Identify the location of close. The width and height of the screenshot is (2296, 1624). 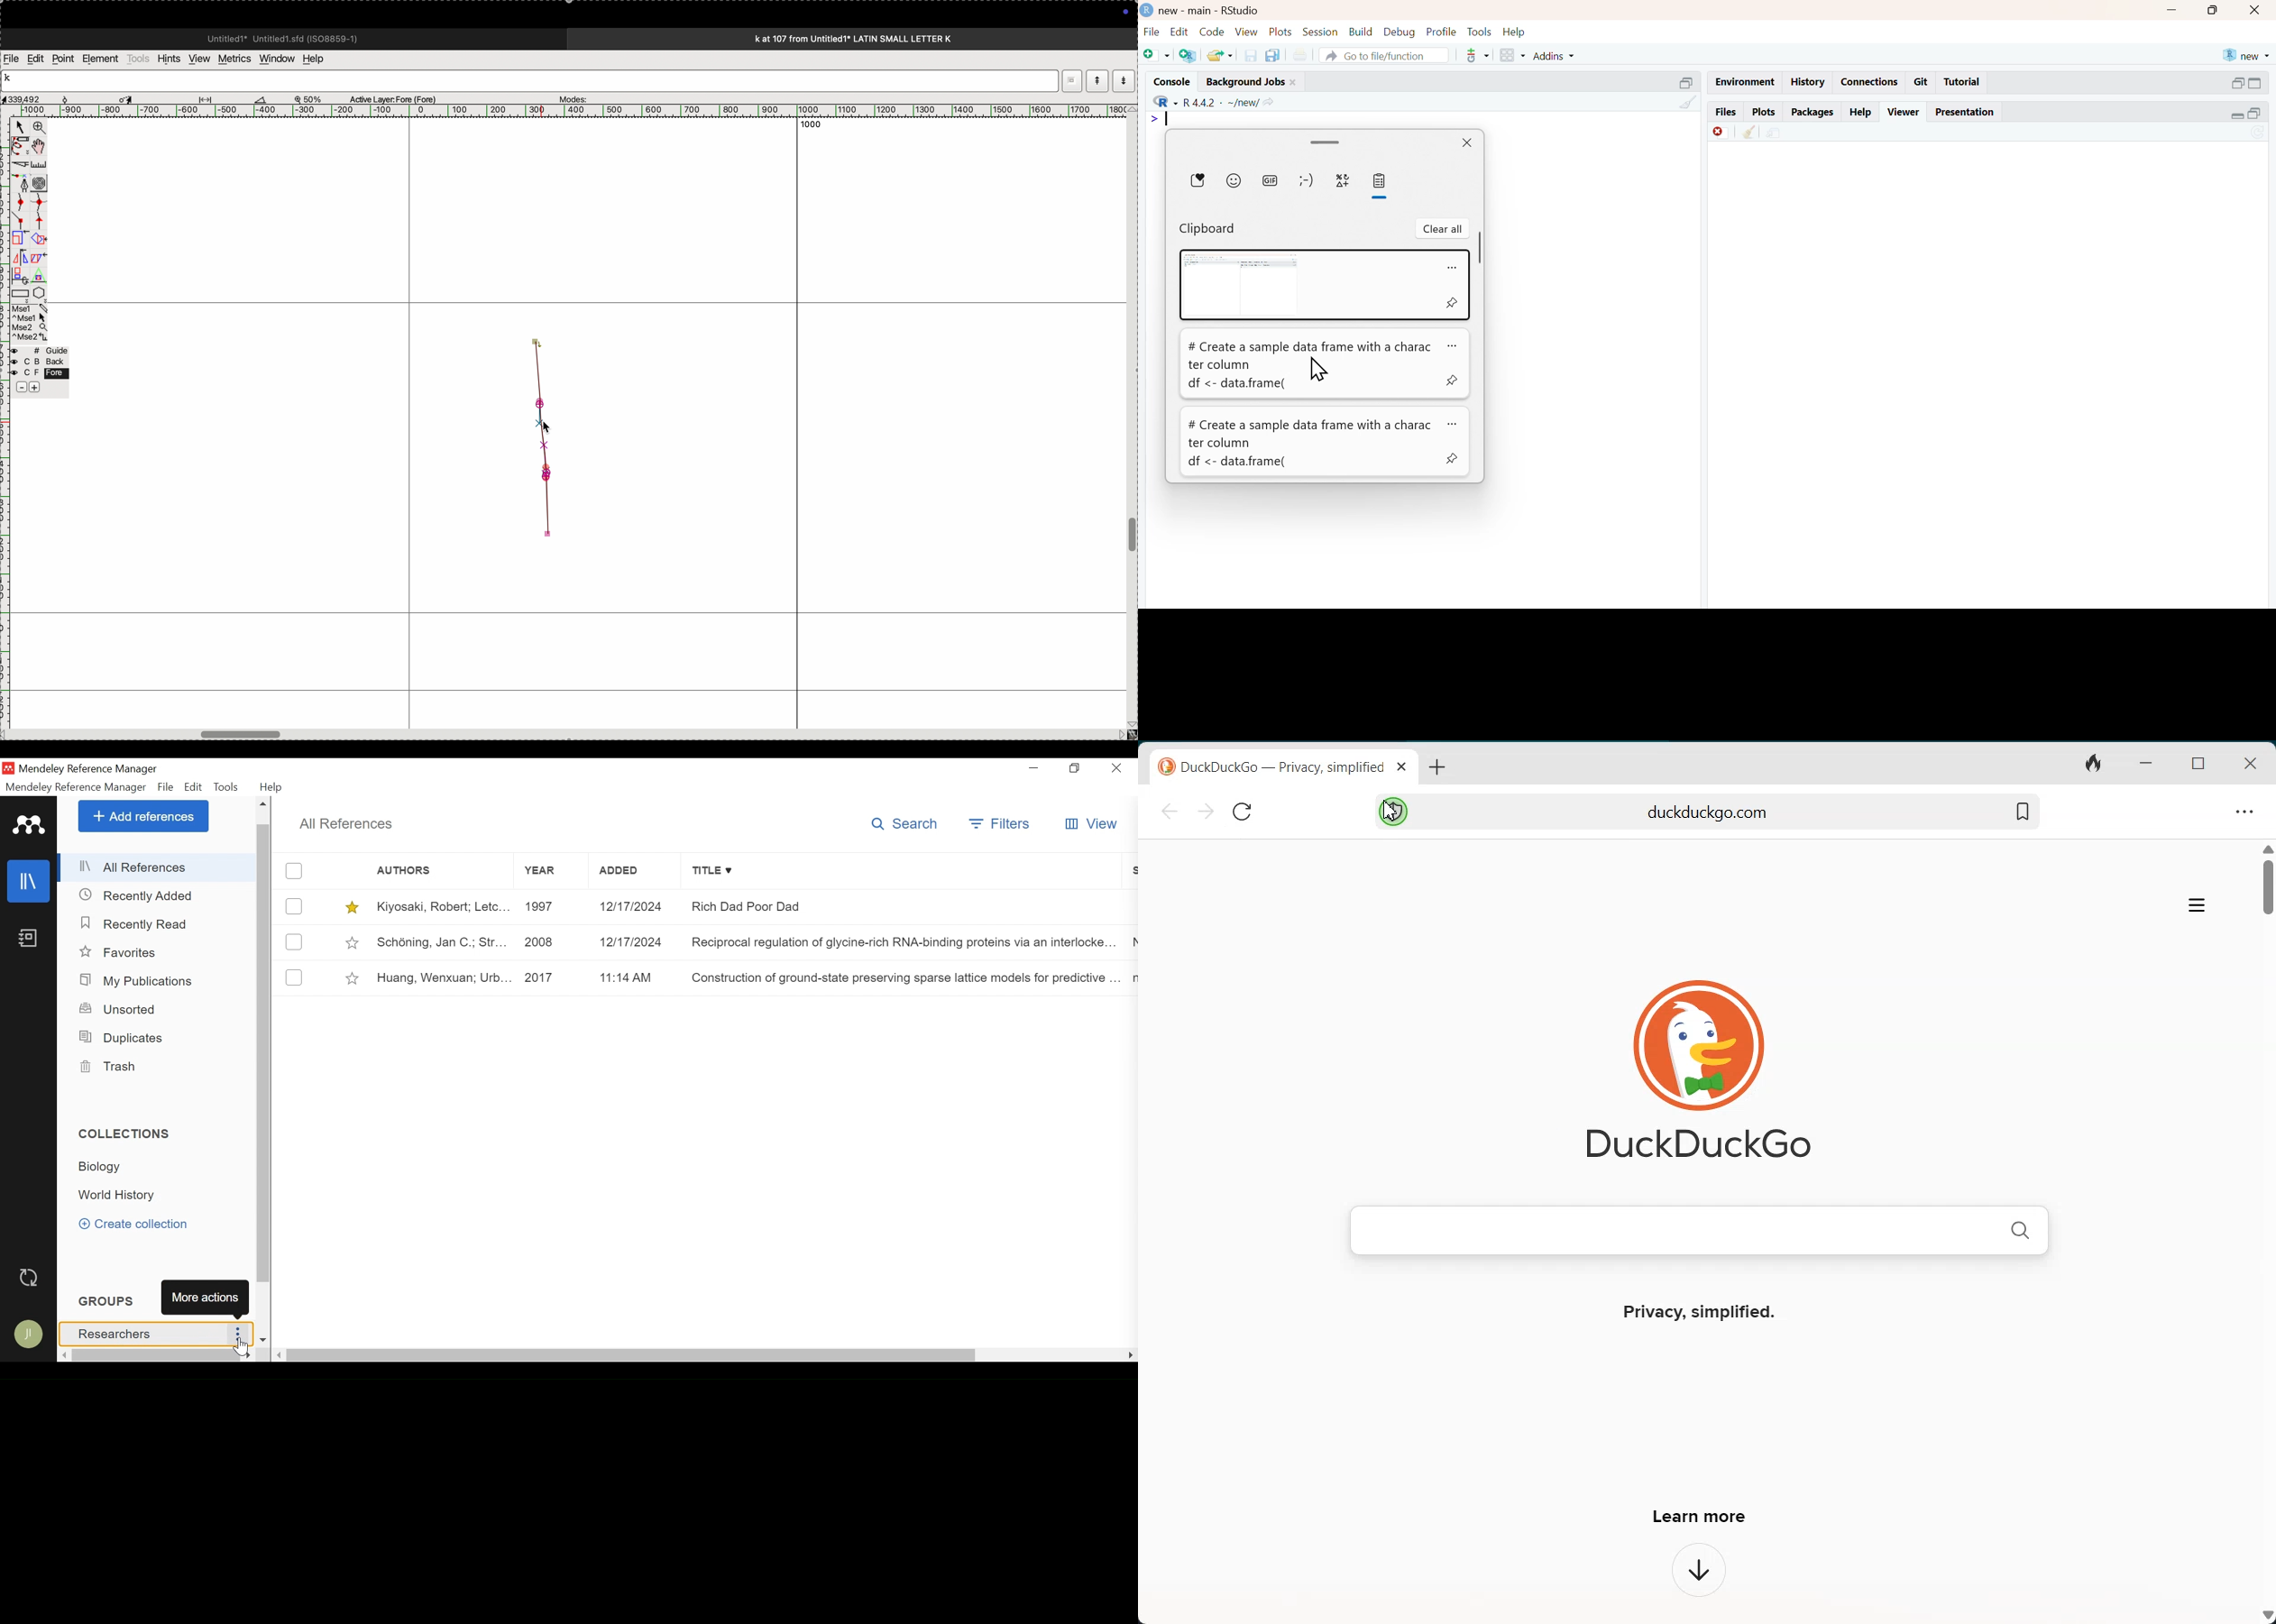
(1467, 143).